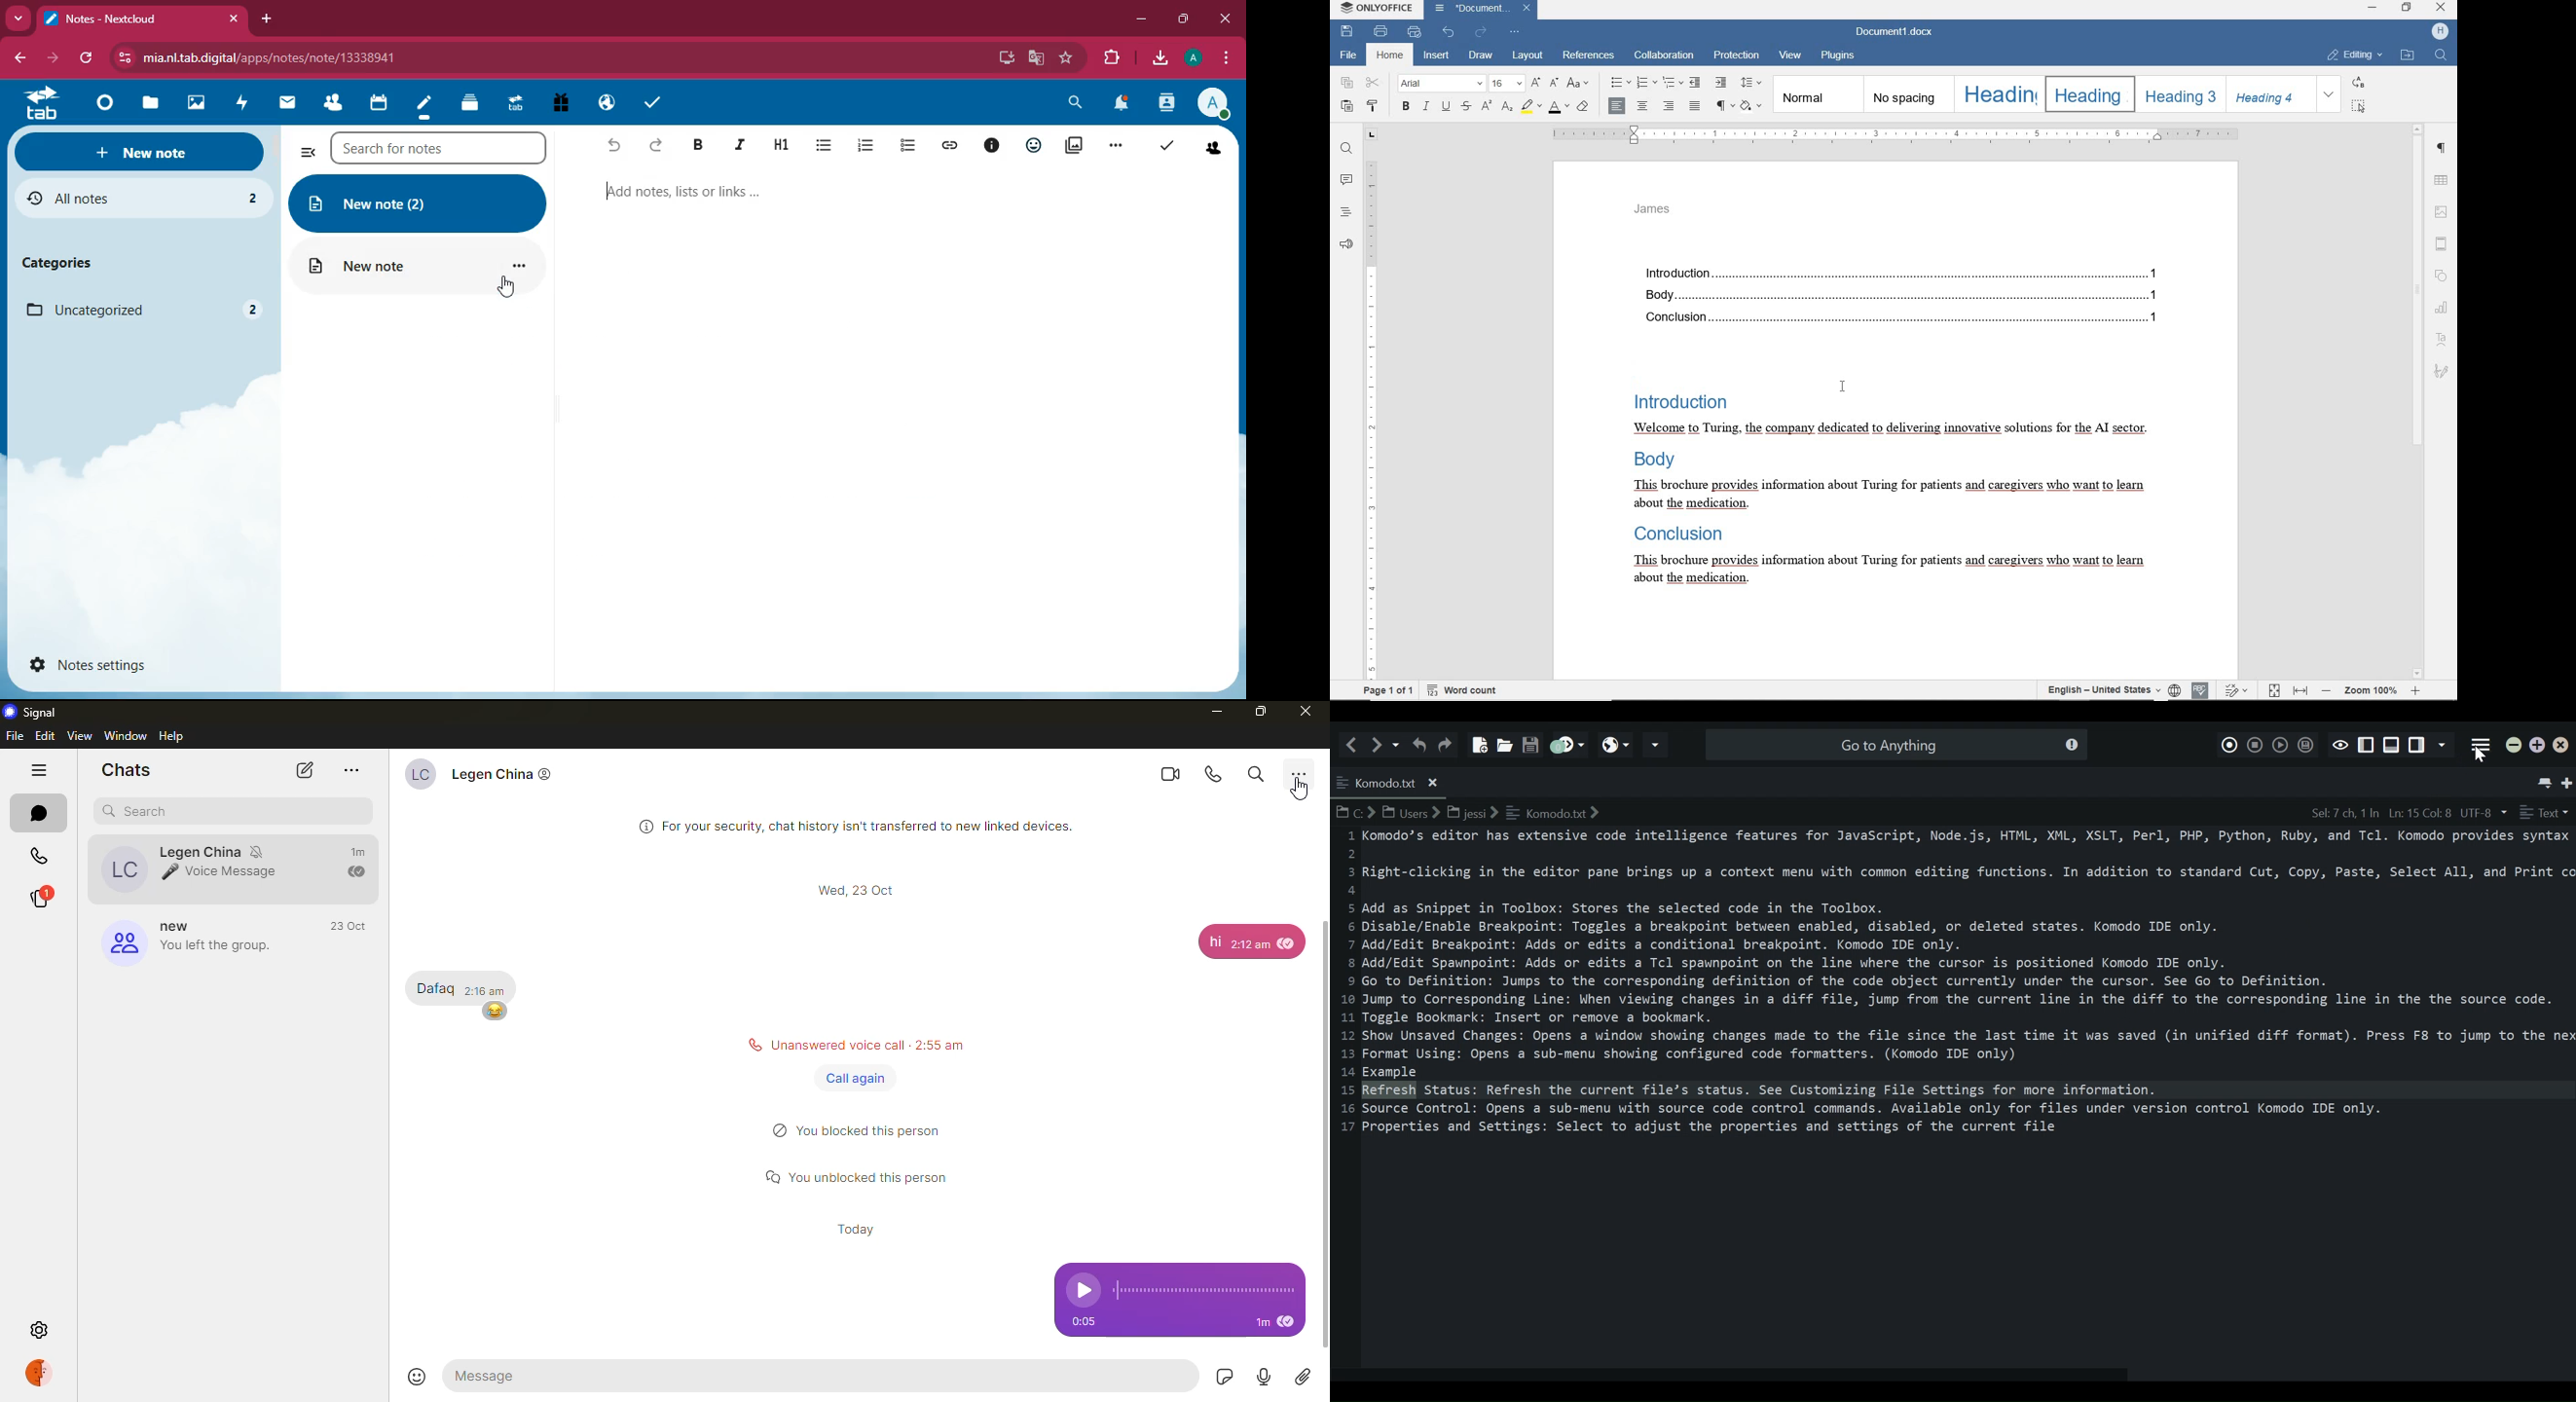 The height and width of the screenshot is (1428, 2576). I want to click on back, so click(616, 145).